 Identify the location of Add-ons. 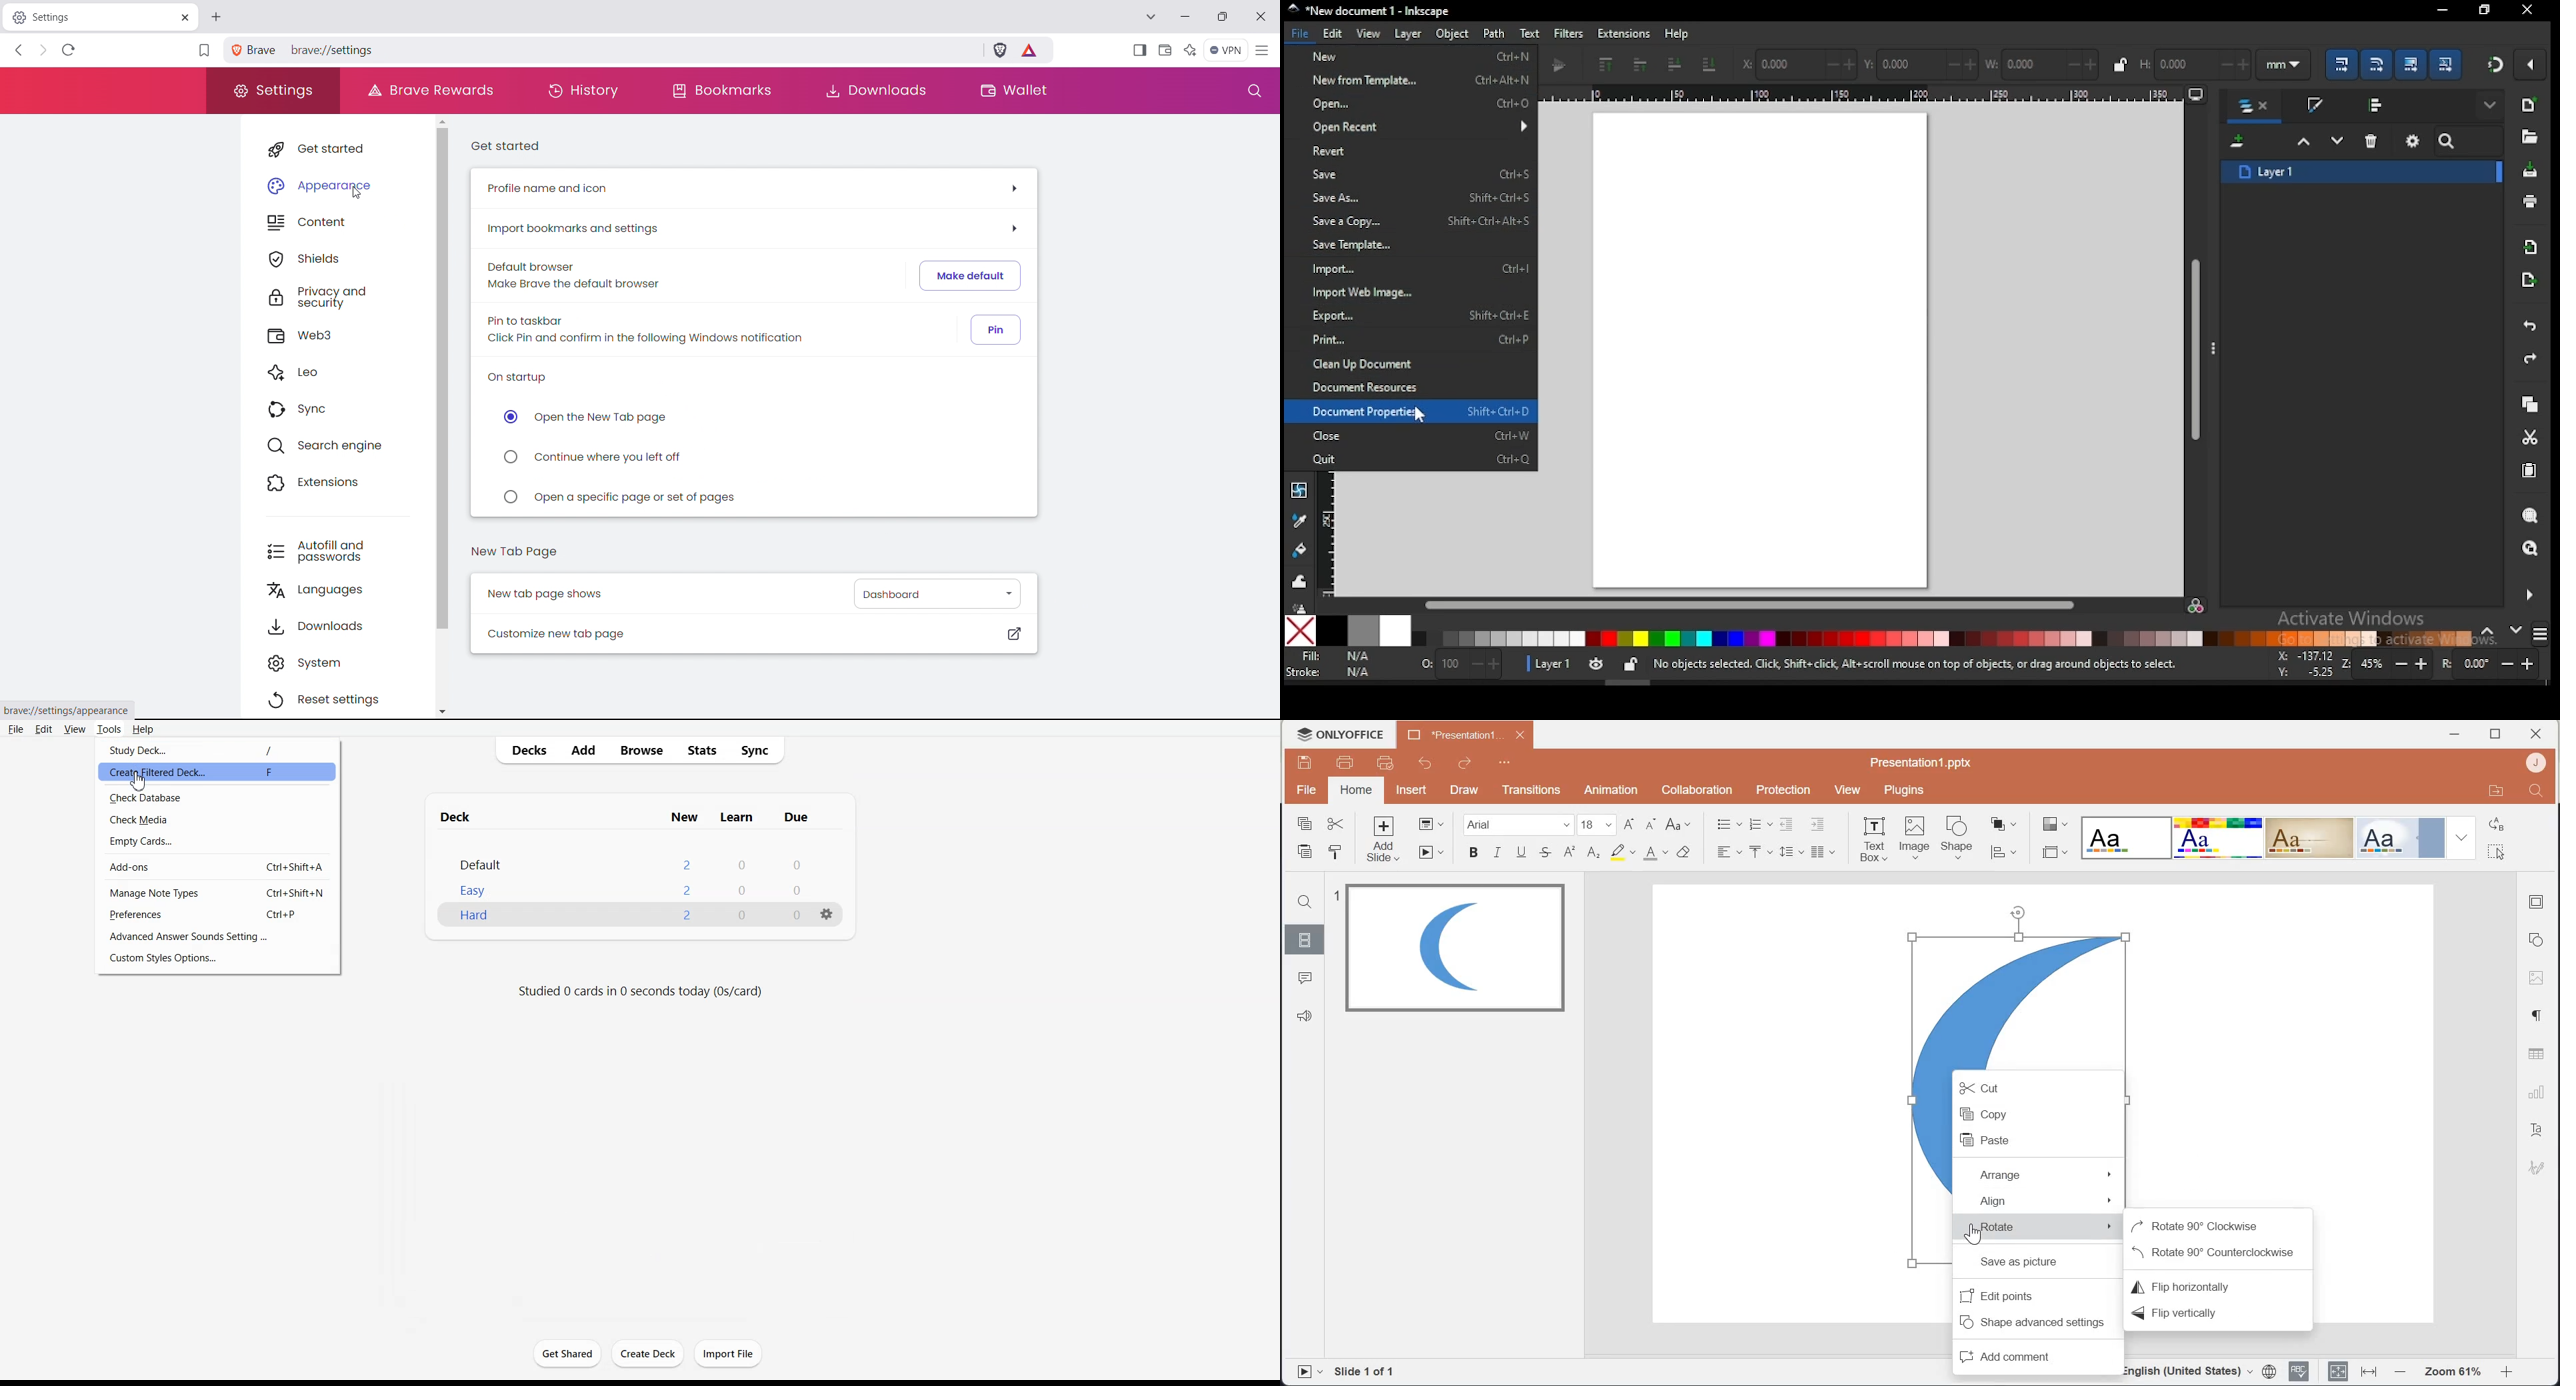
(218, 865).